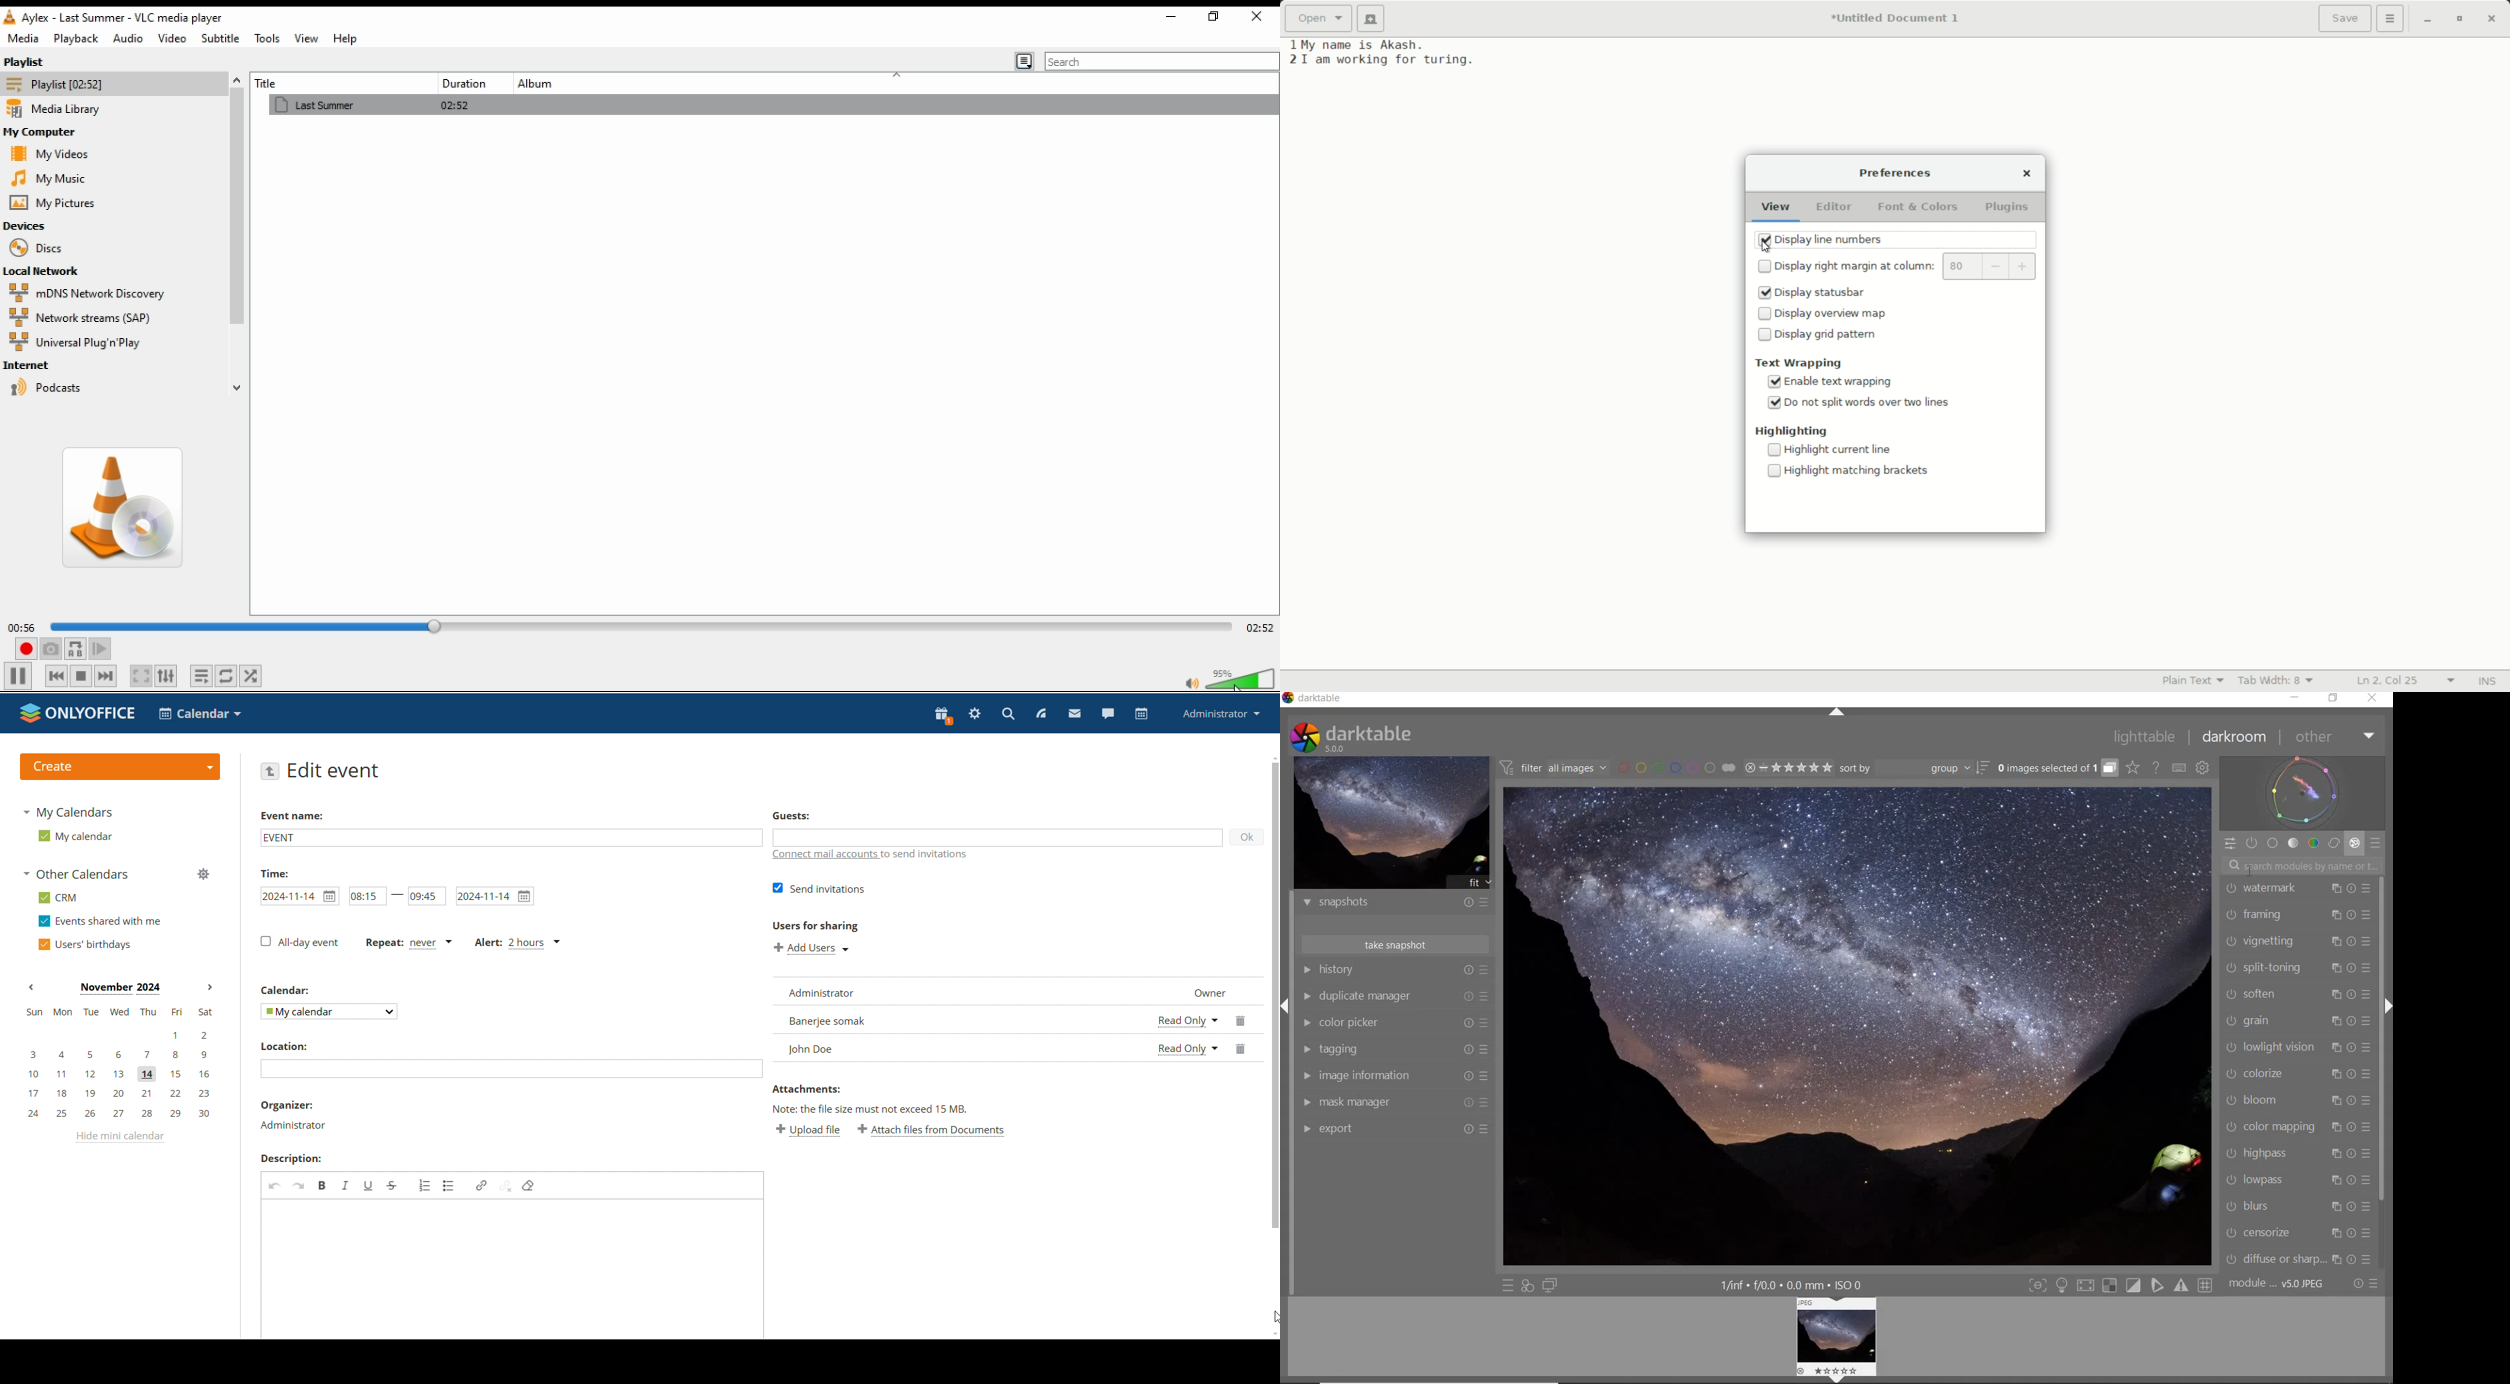  Describe the element at coordinates (543, 84) in the screenshot. I see `album` at that location.